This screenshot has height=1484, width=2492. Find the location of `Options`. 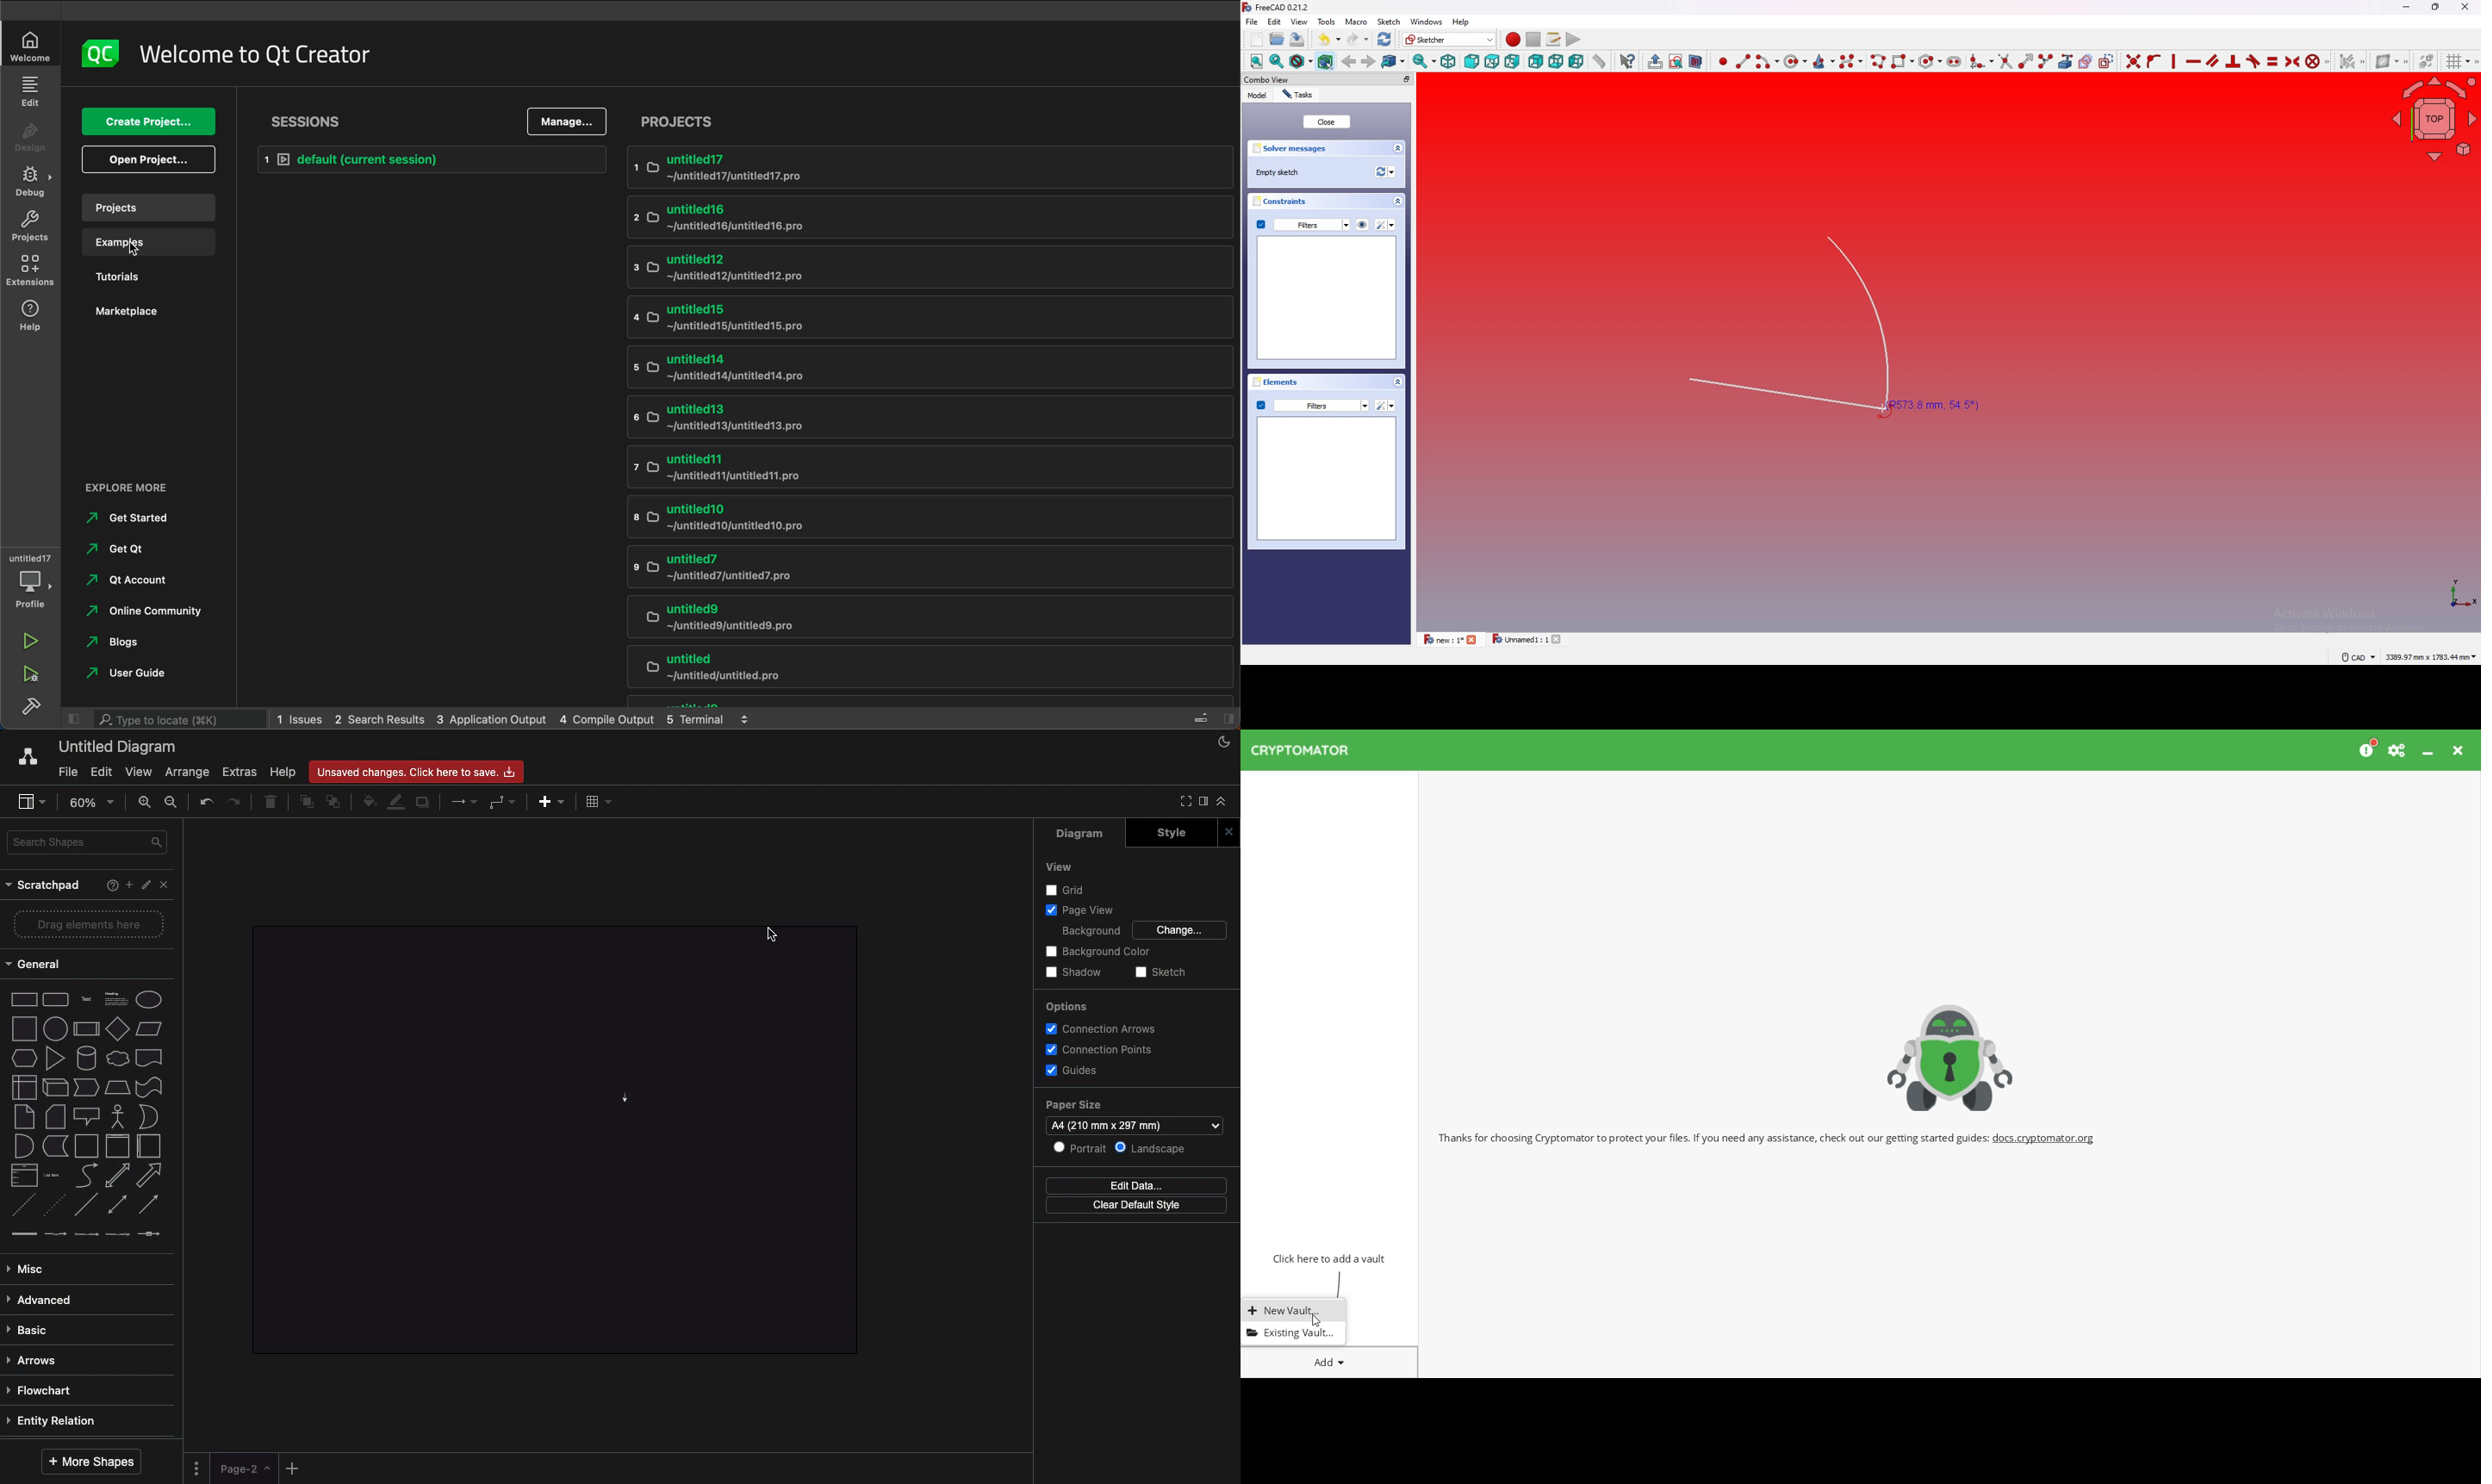

Options is located at coordinates (199, 1467).